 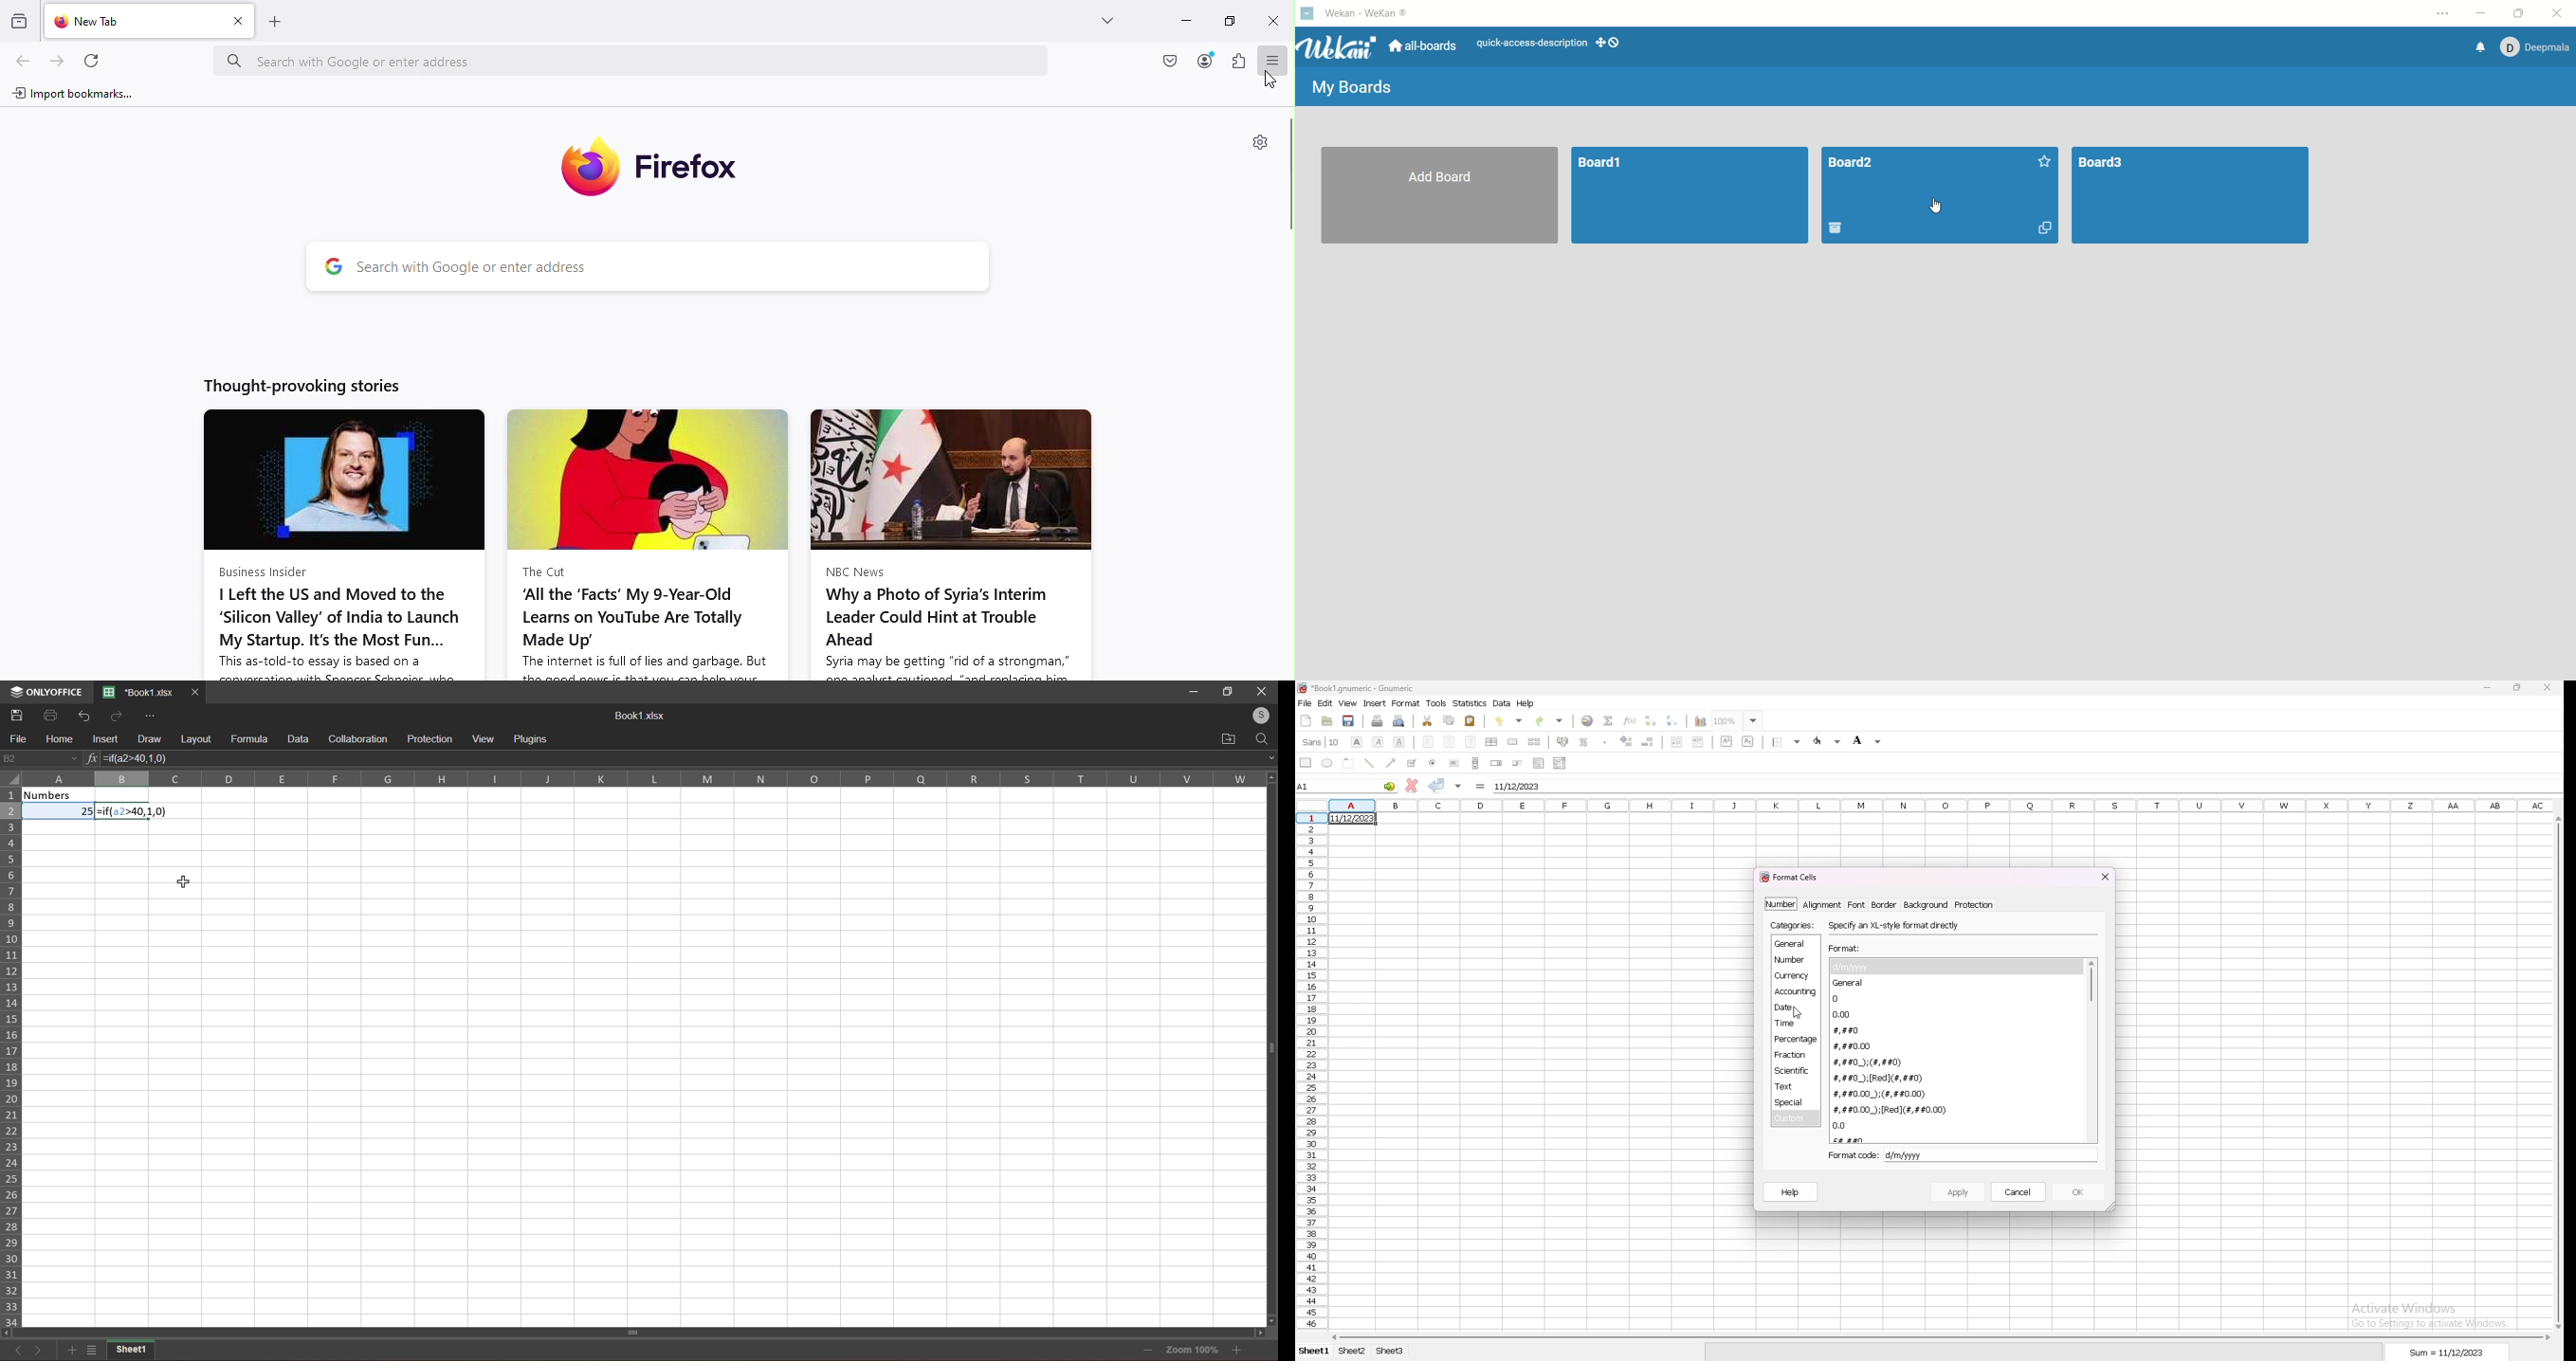 I want to click on line, so click(x=1368, y=763).